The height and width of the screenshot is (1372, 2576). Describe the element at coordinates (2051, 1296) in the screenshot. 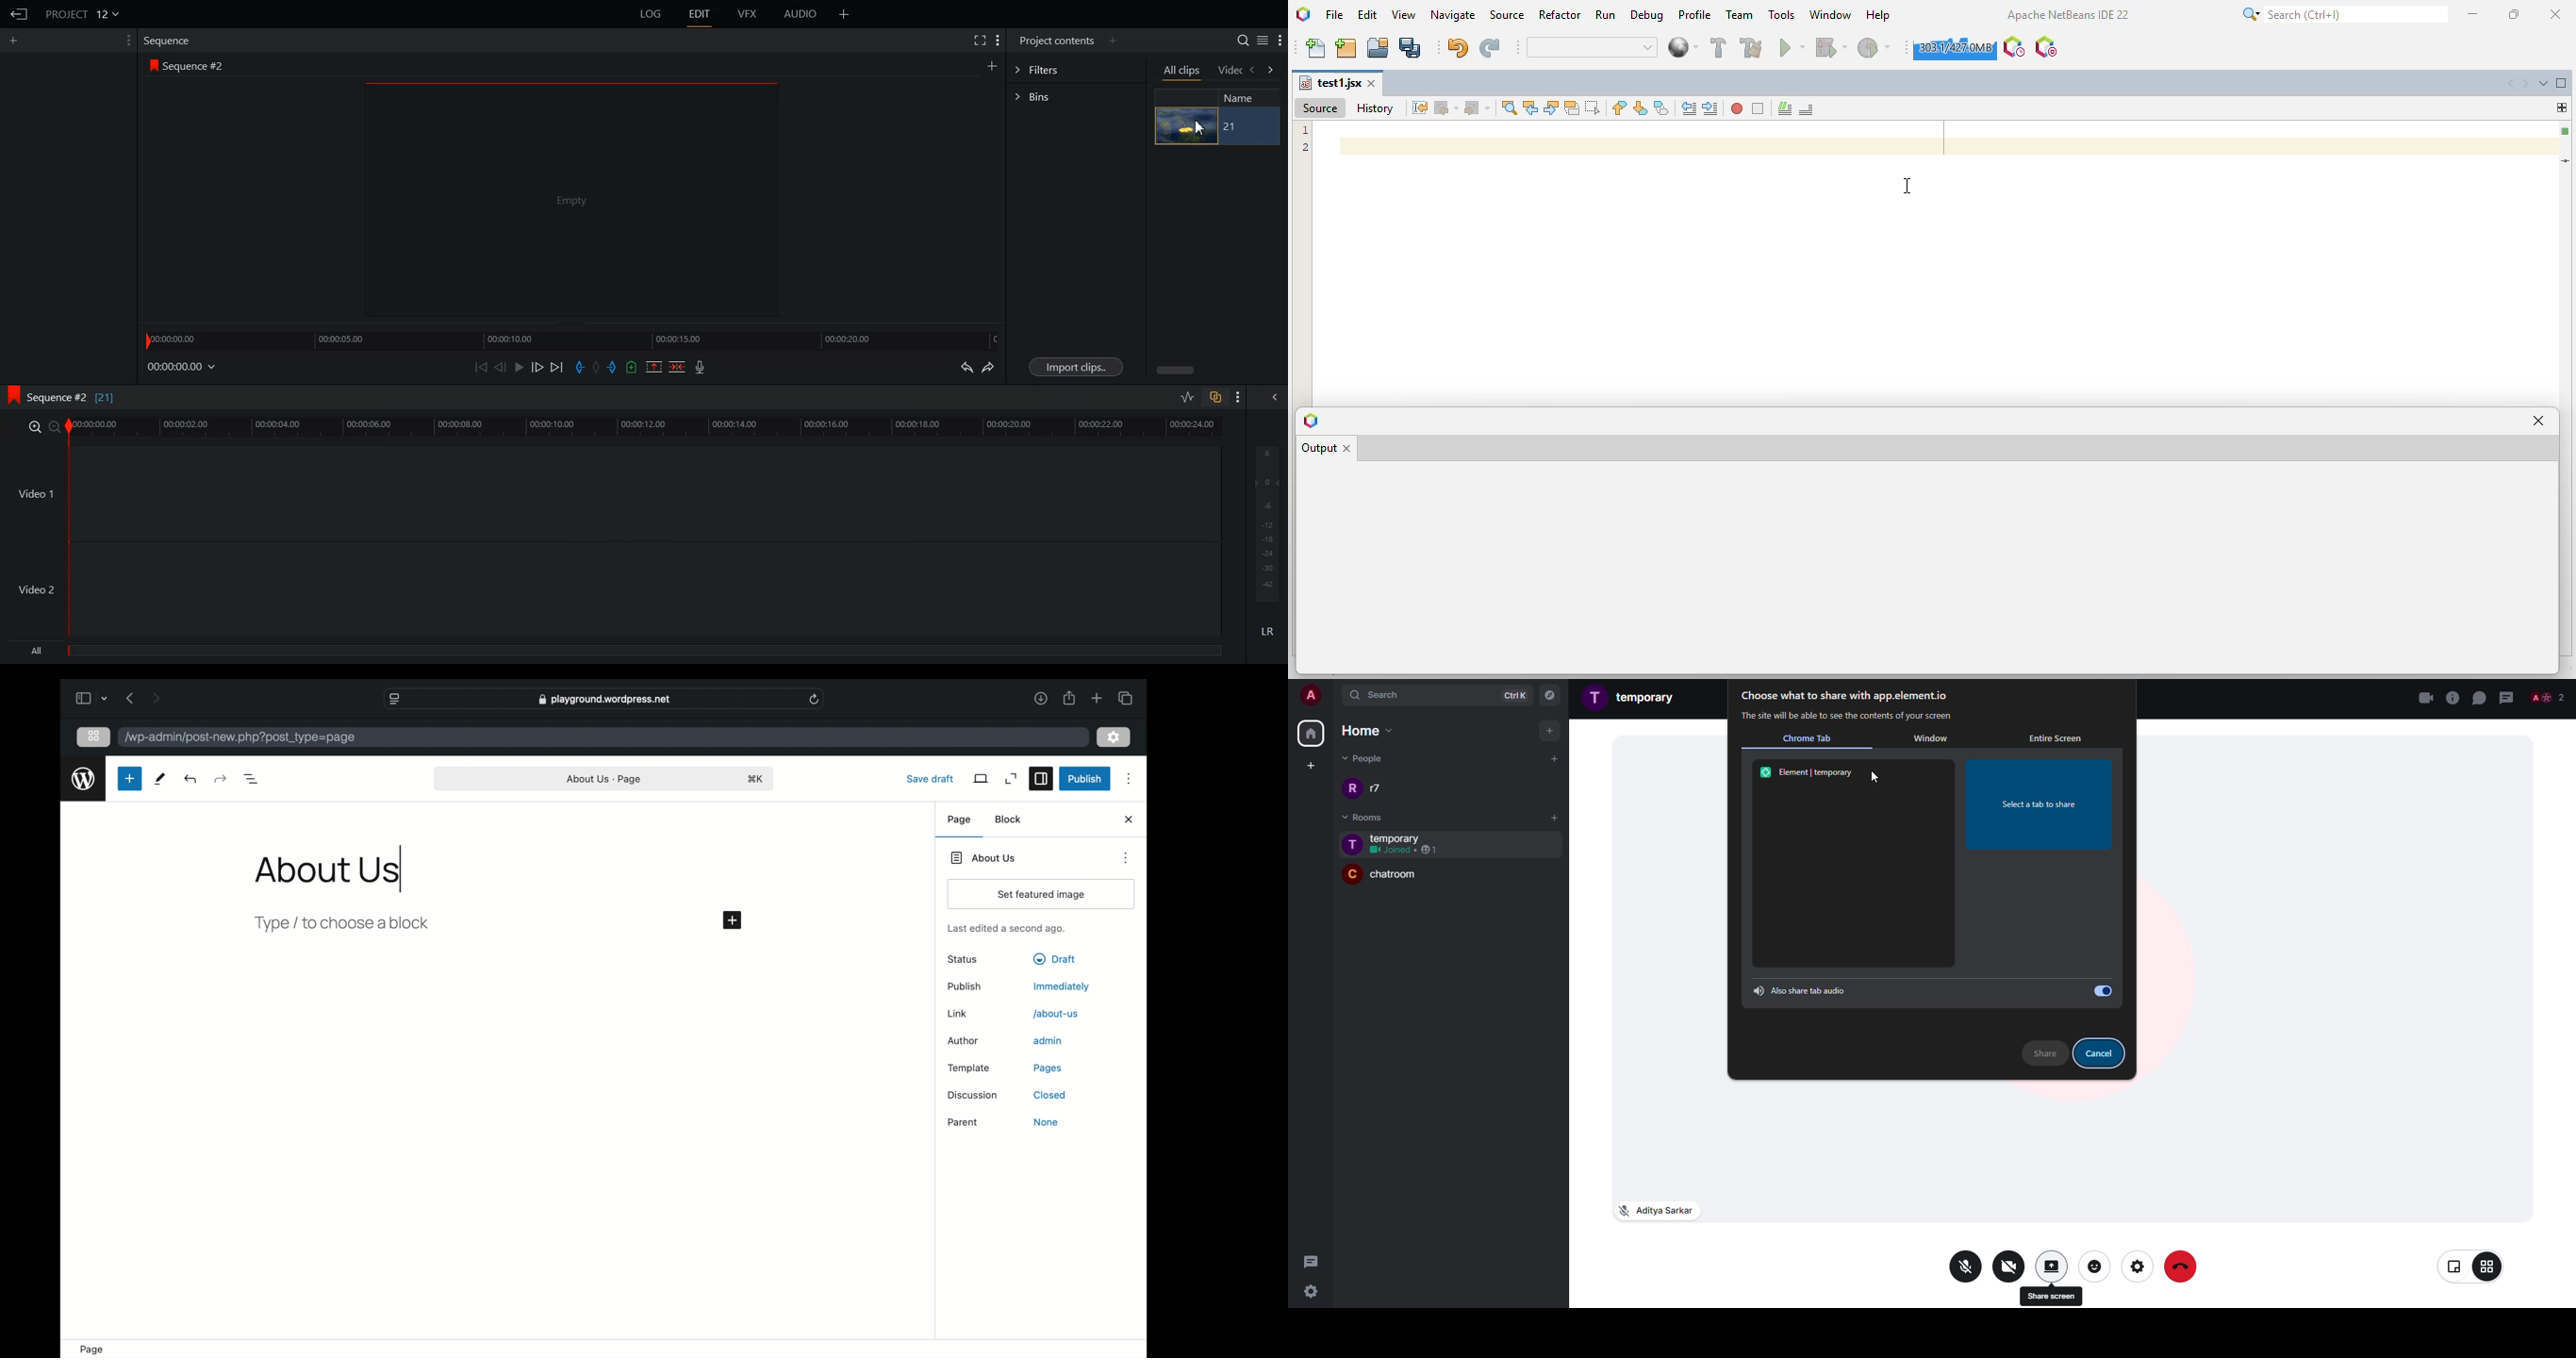

I see `share screen` at that location.